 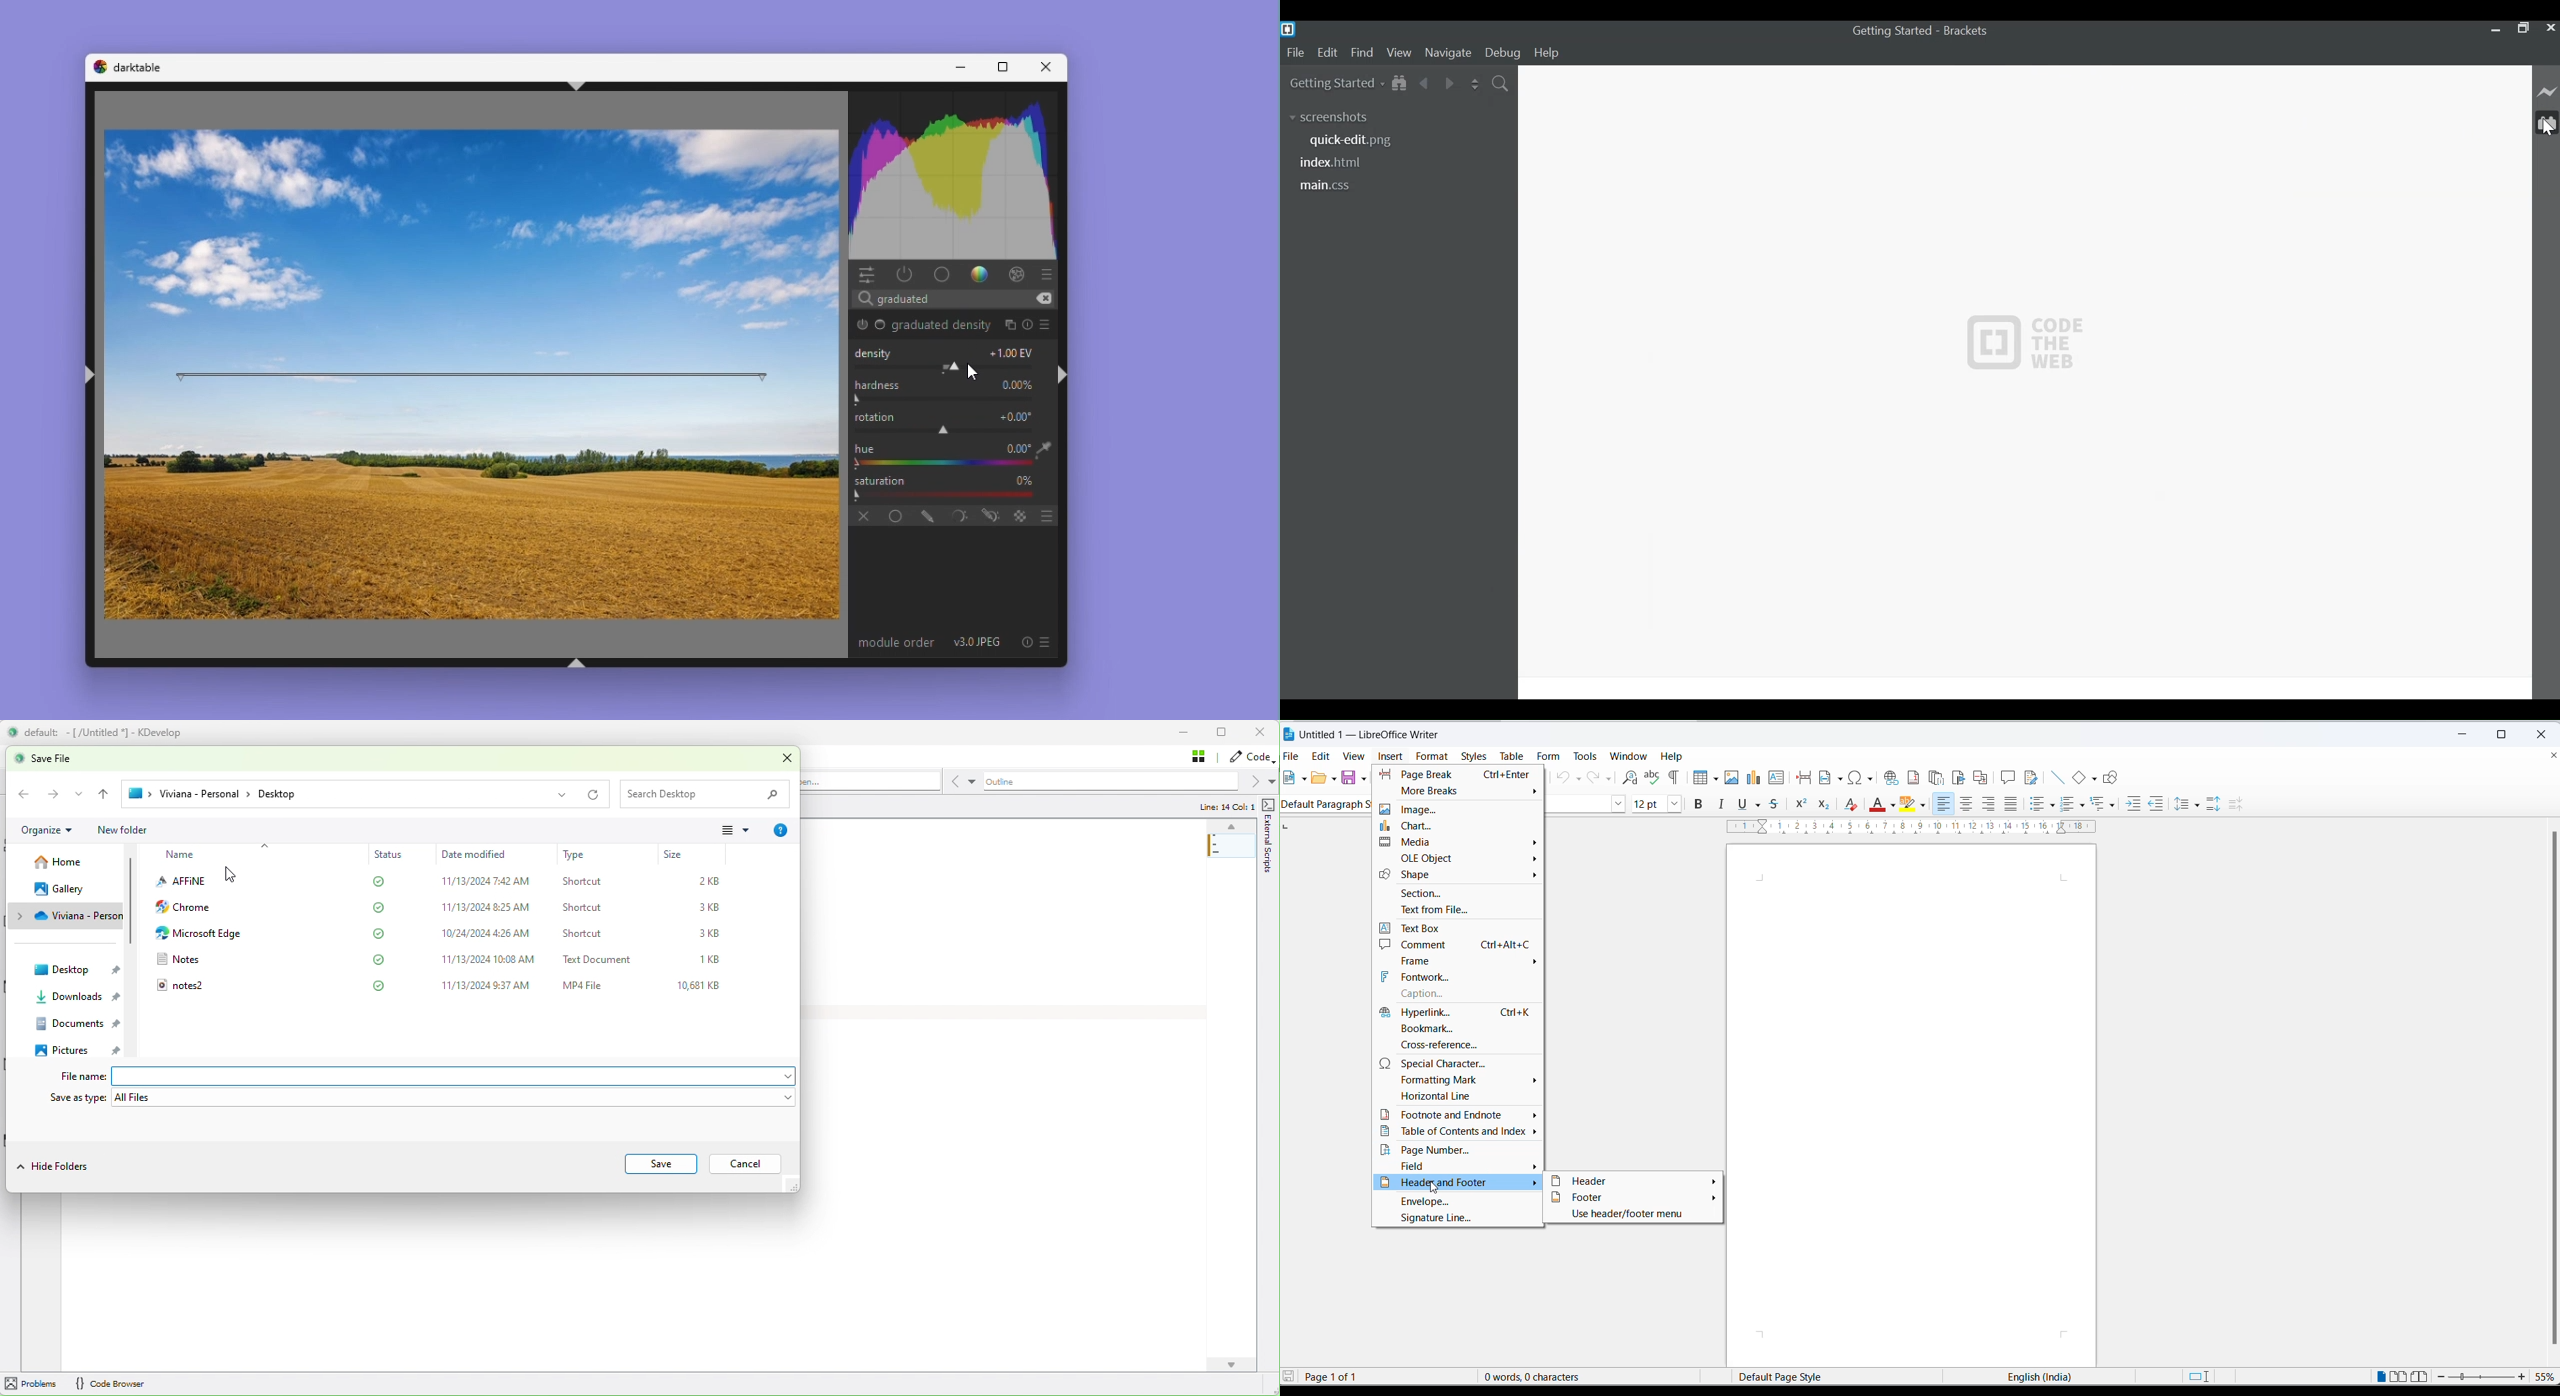 I want to click on View, so click(x=1399, y=54).